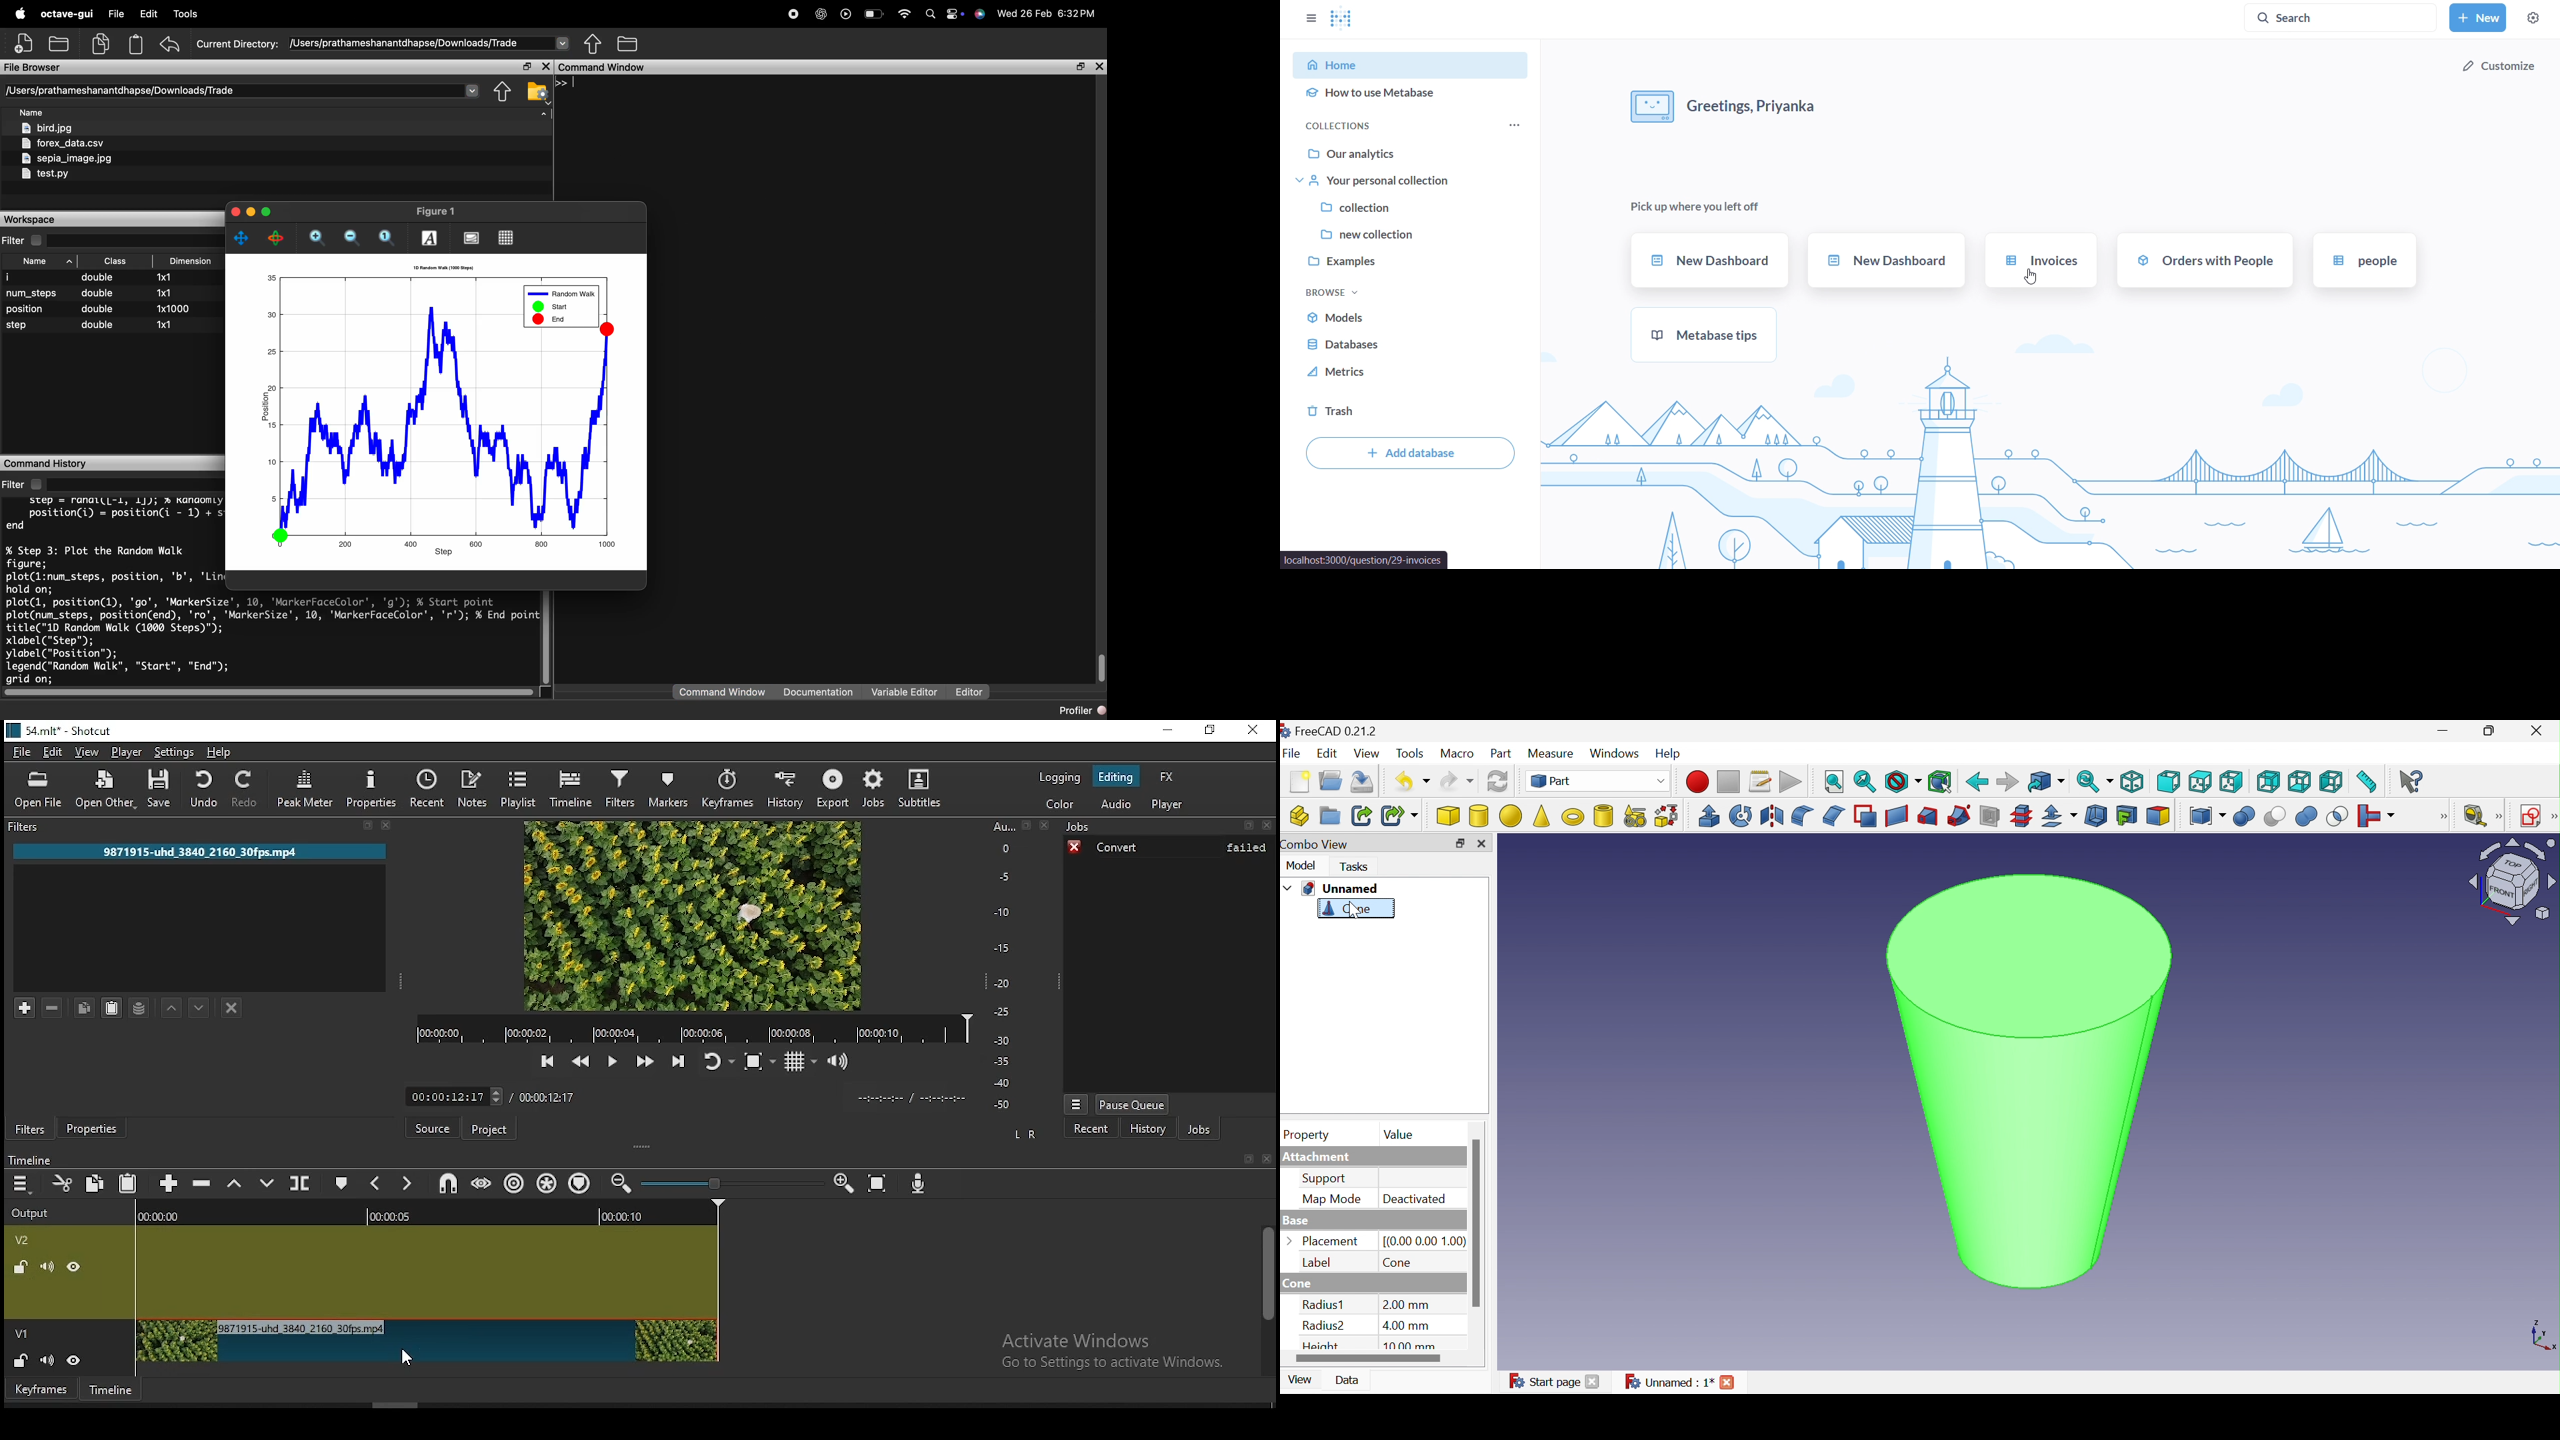  Describe the element at coordinates (219, 753) in the screenshot. I see `help` at that location.